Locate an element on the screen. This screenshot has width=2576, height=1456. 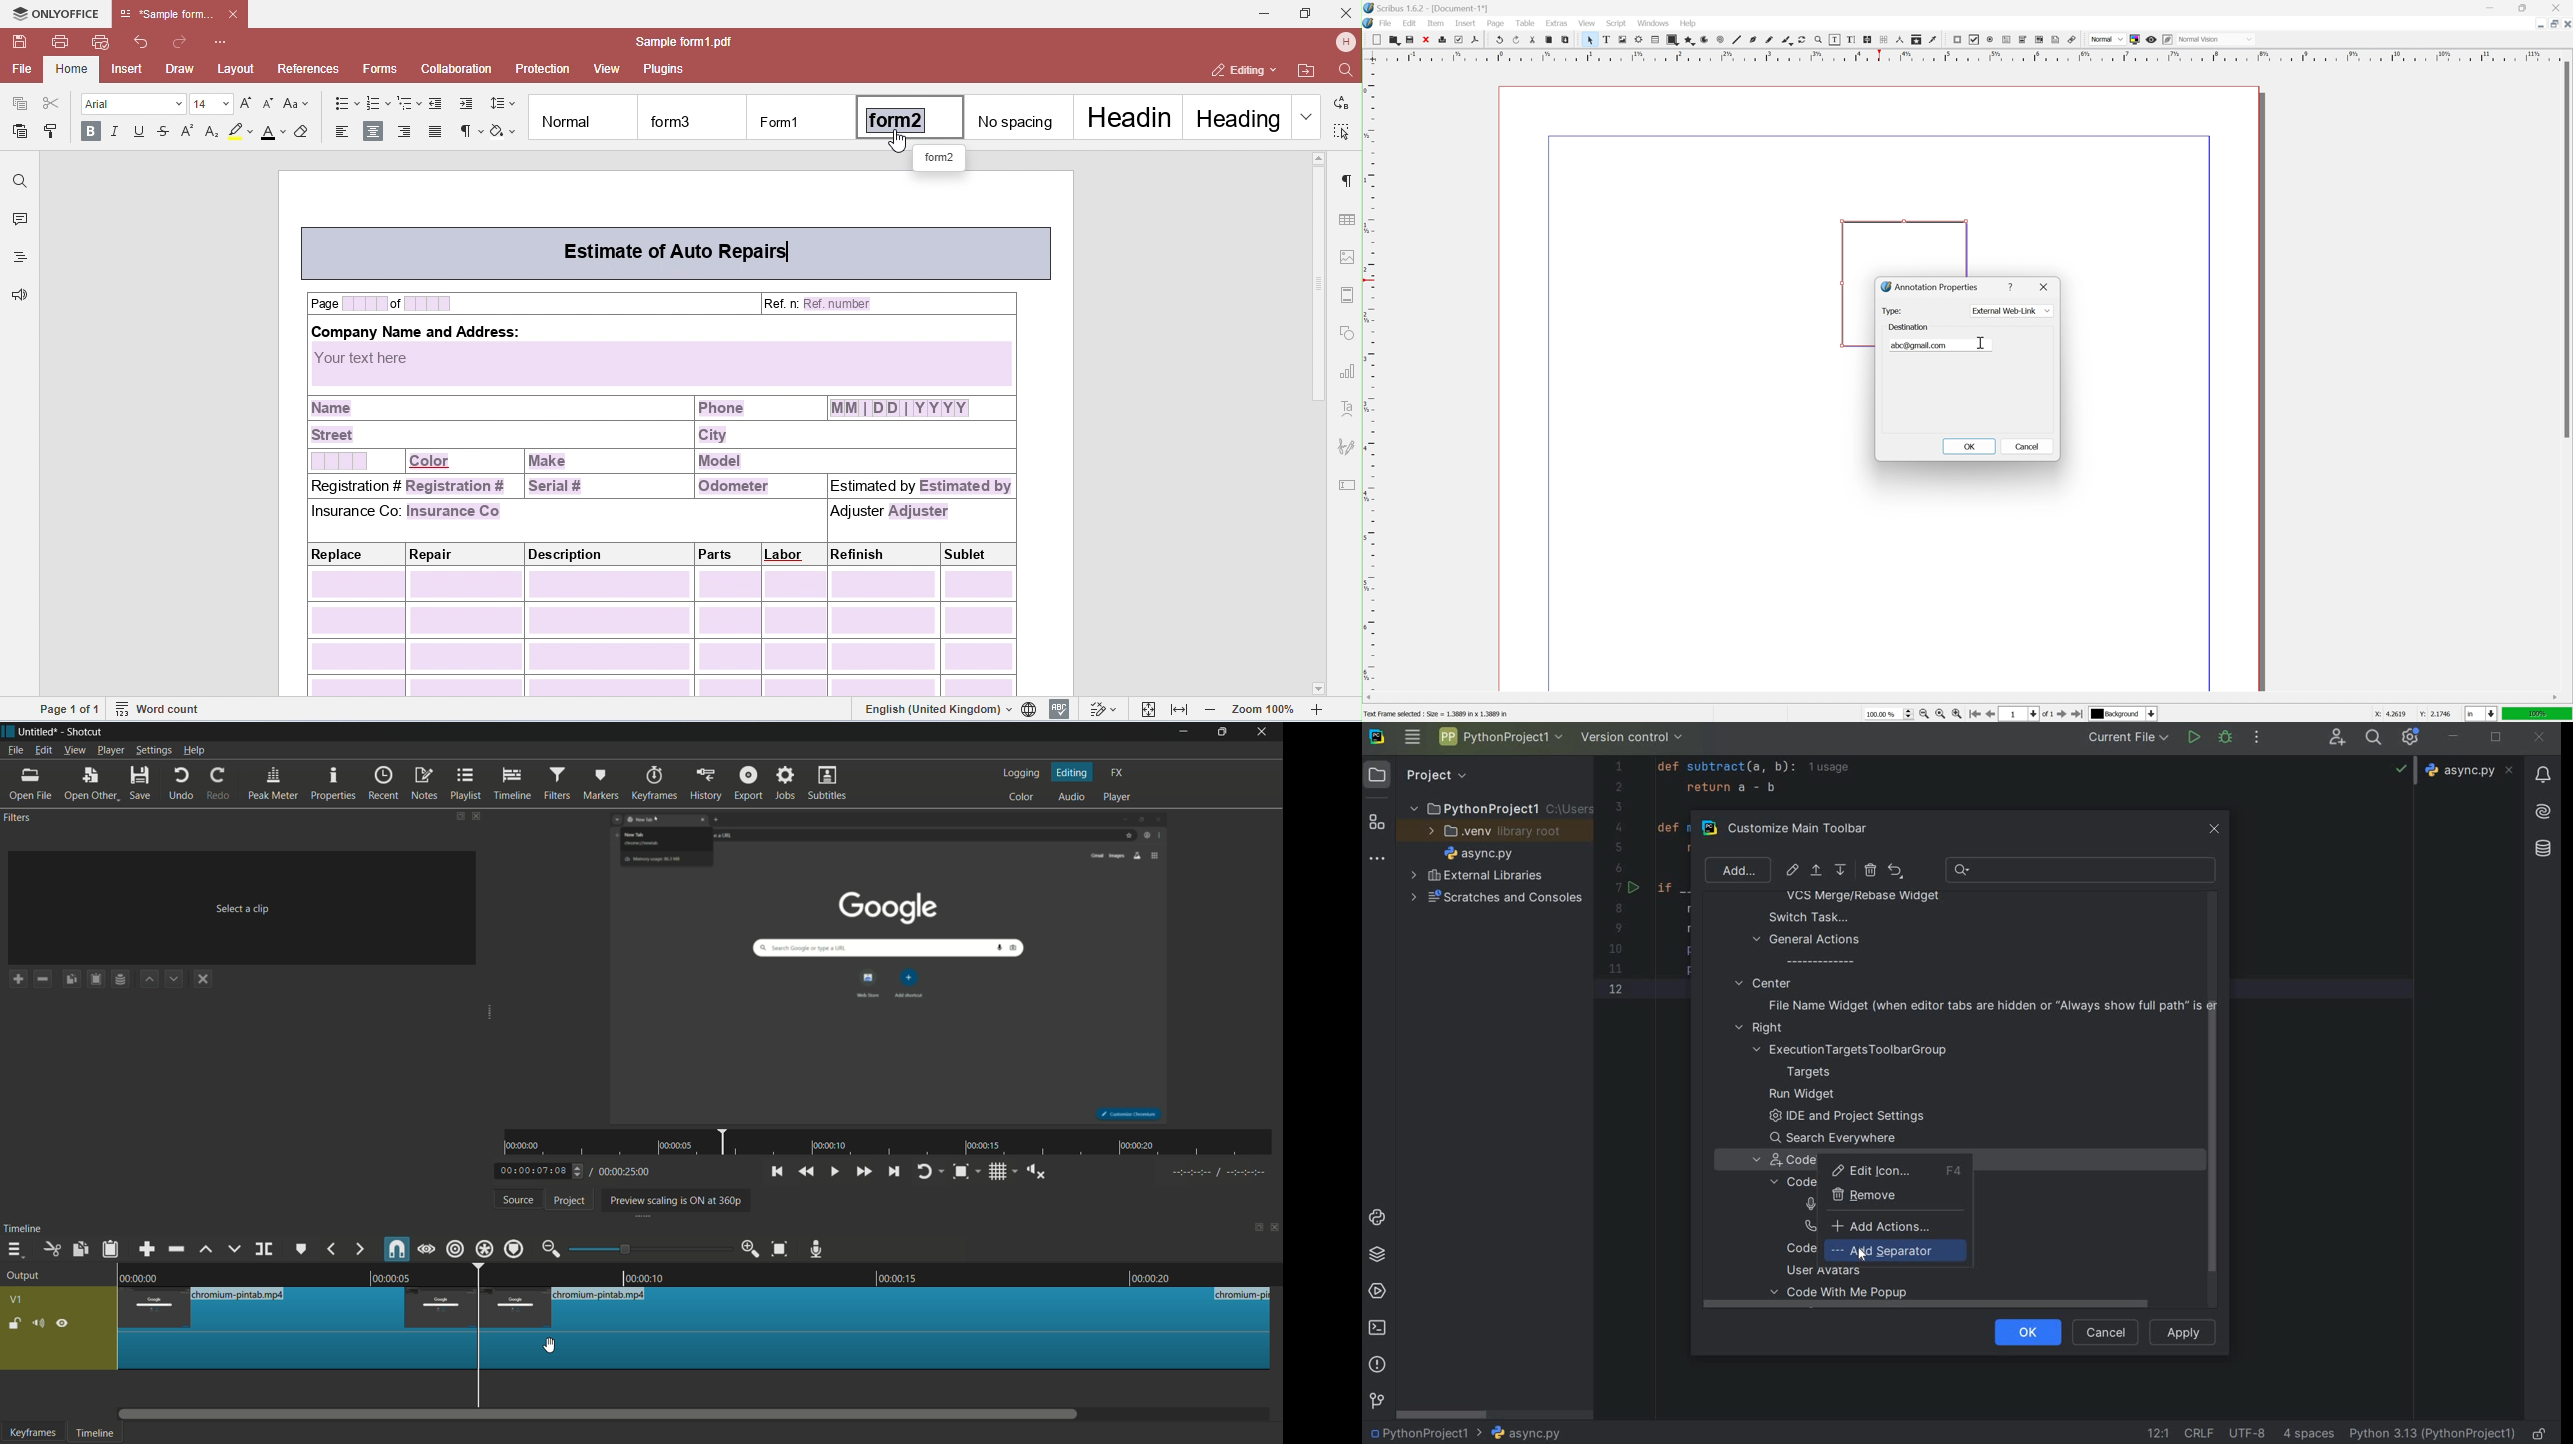
undo is located at coordinates (1498, 39).